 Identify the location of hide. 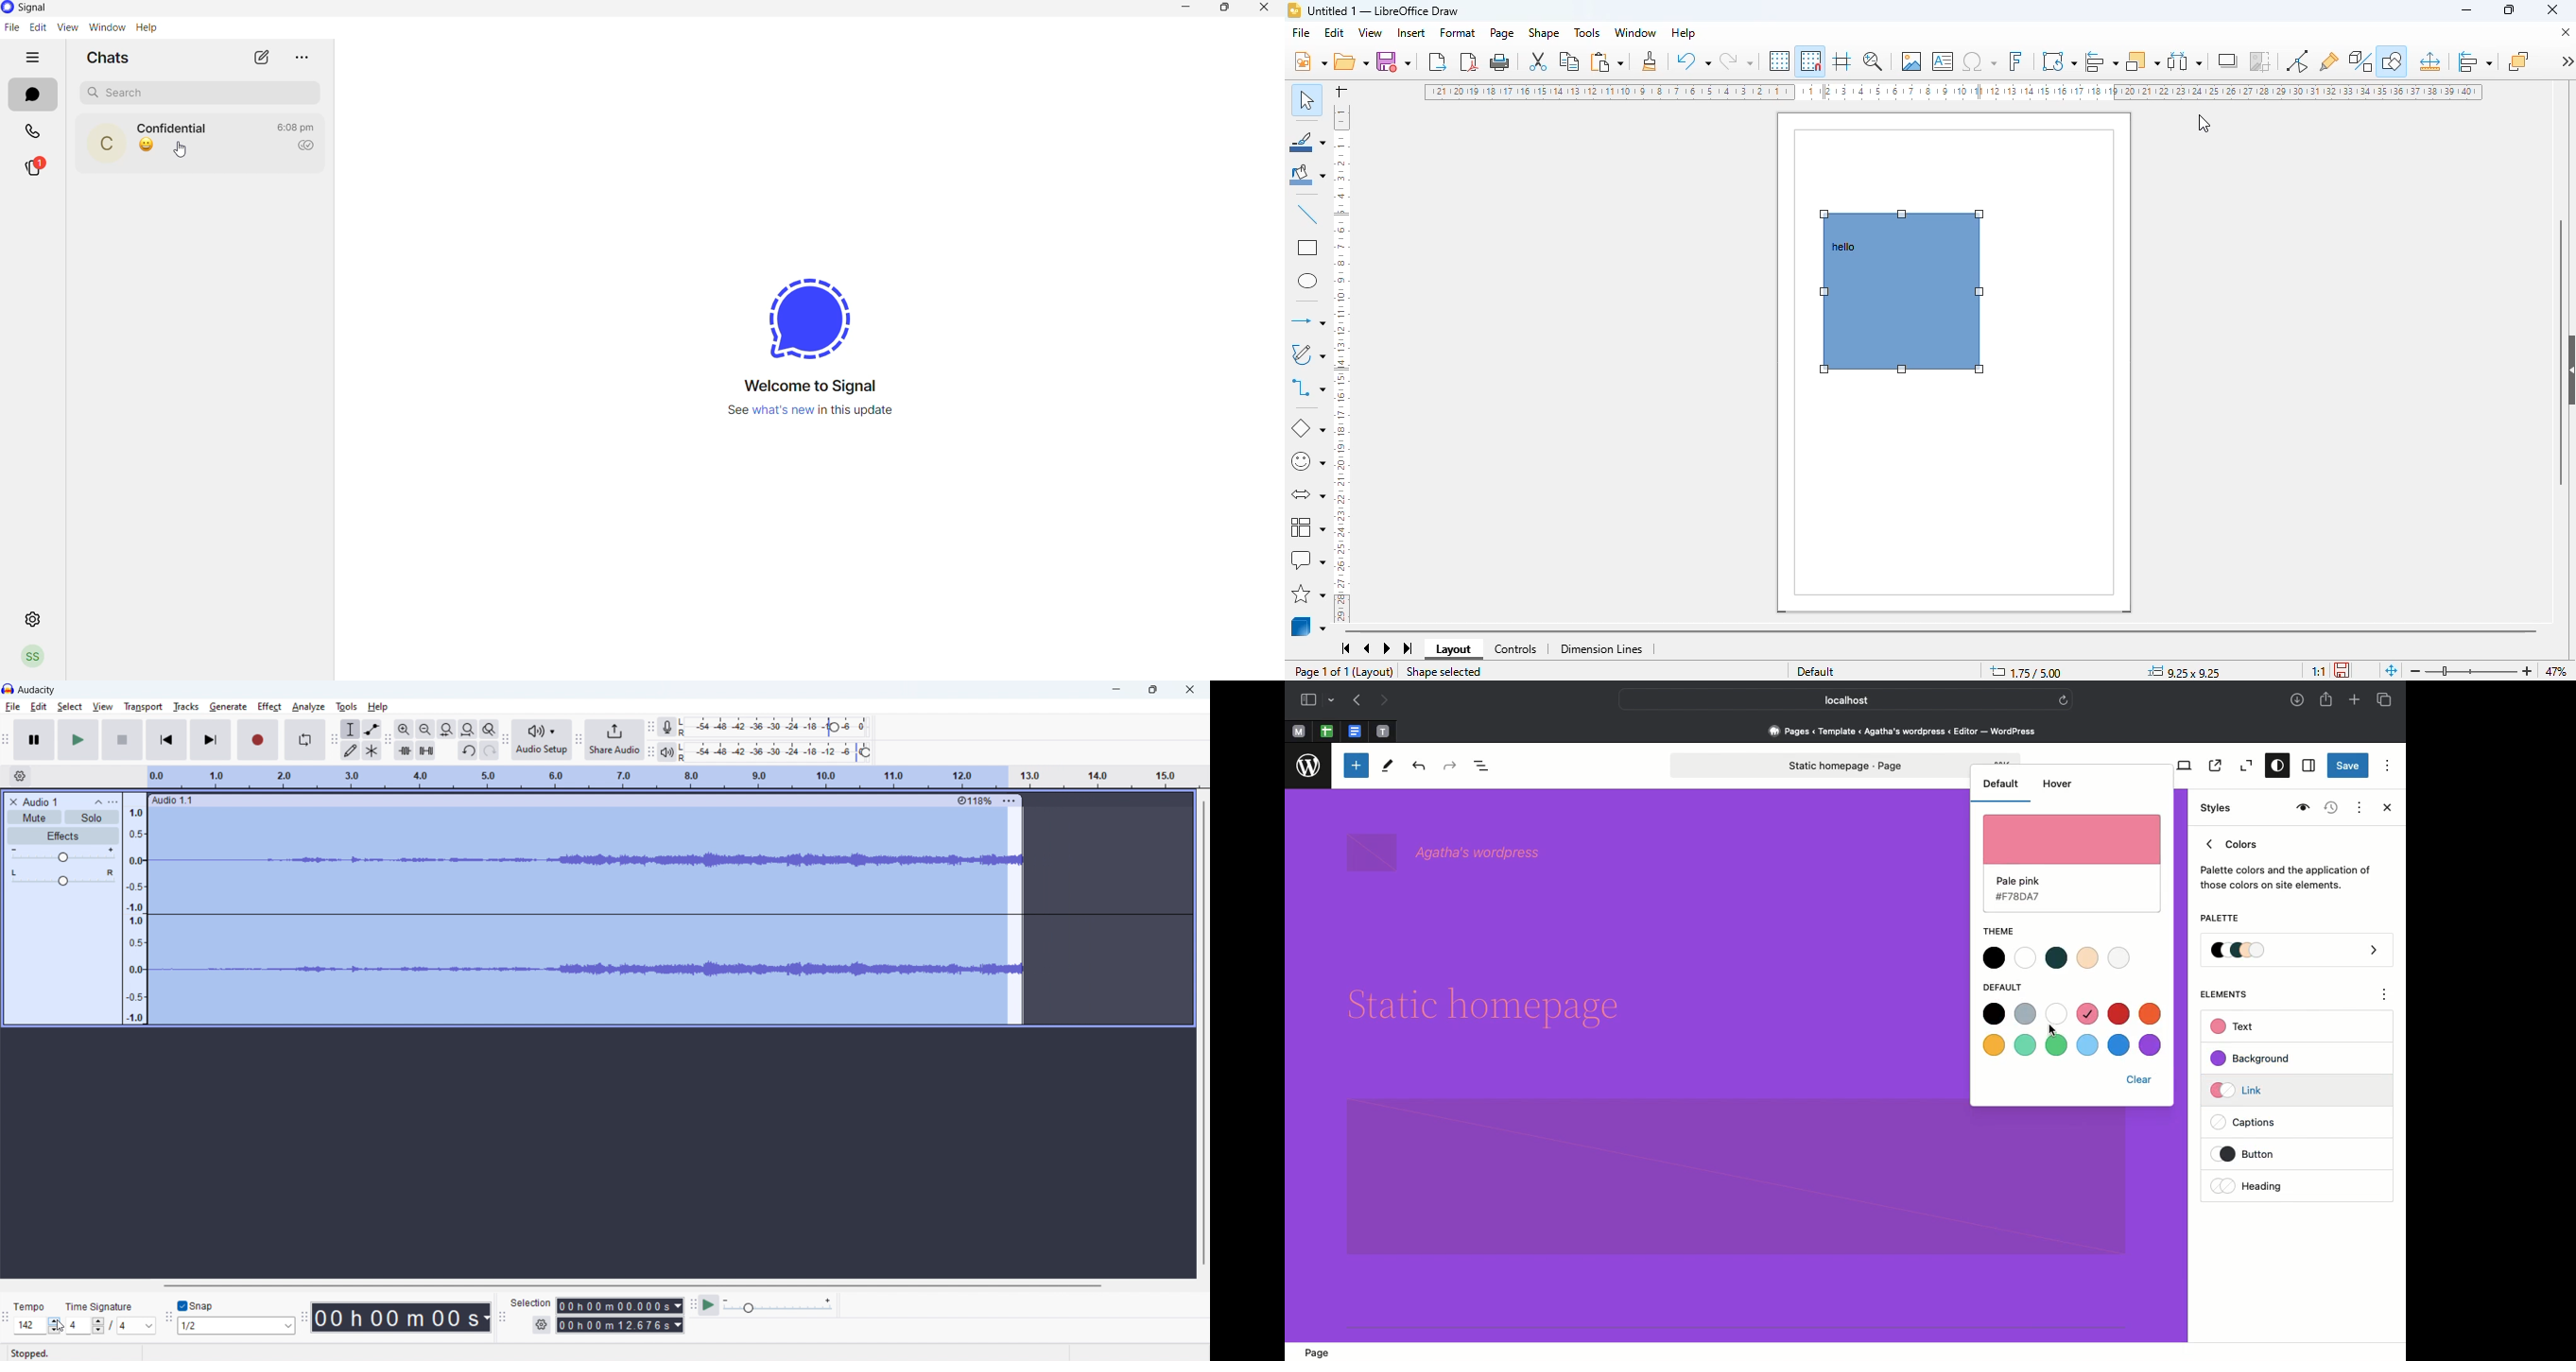
(36, 58).